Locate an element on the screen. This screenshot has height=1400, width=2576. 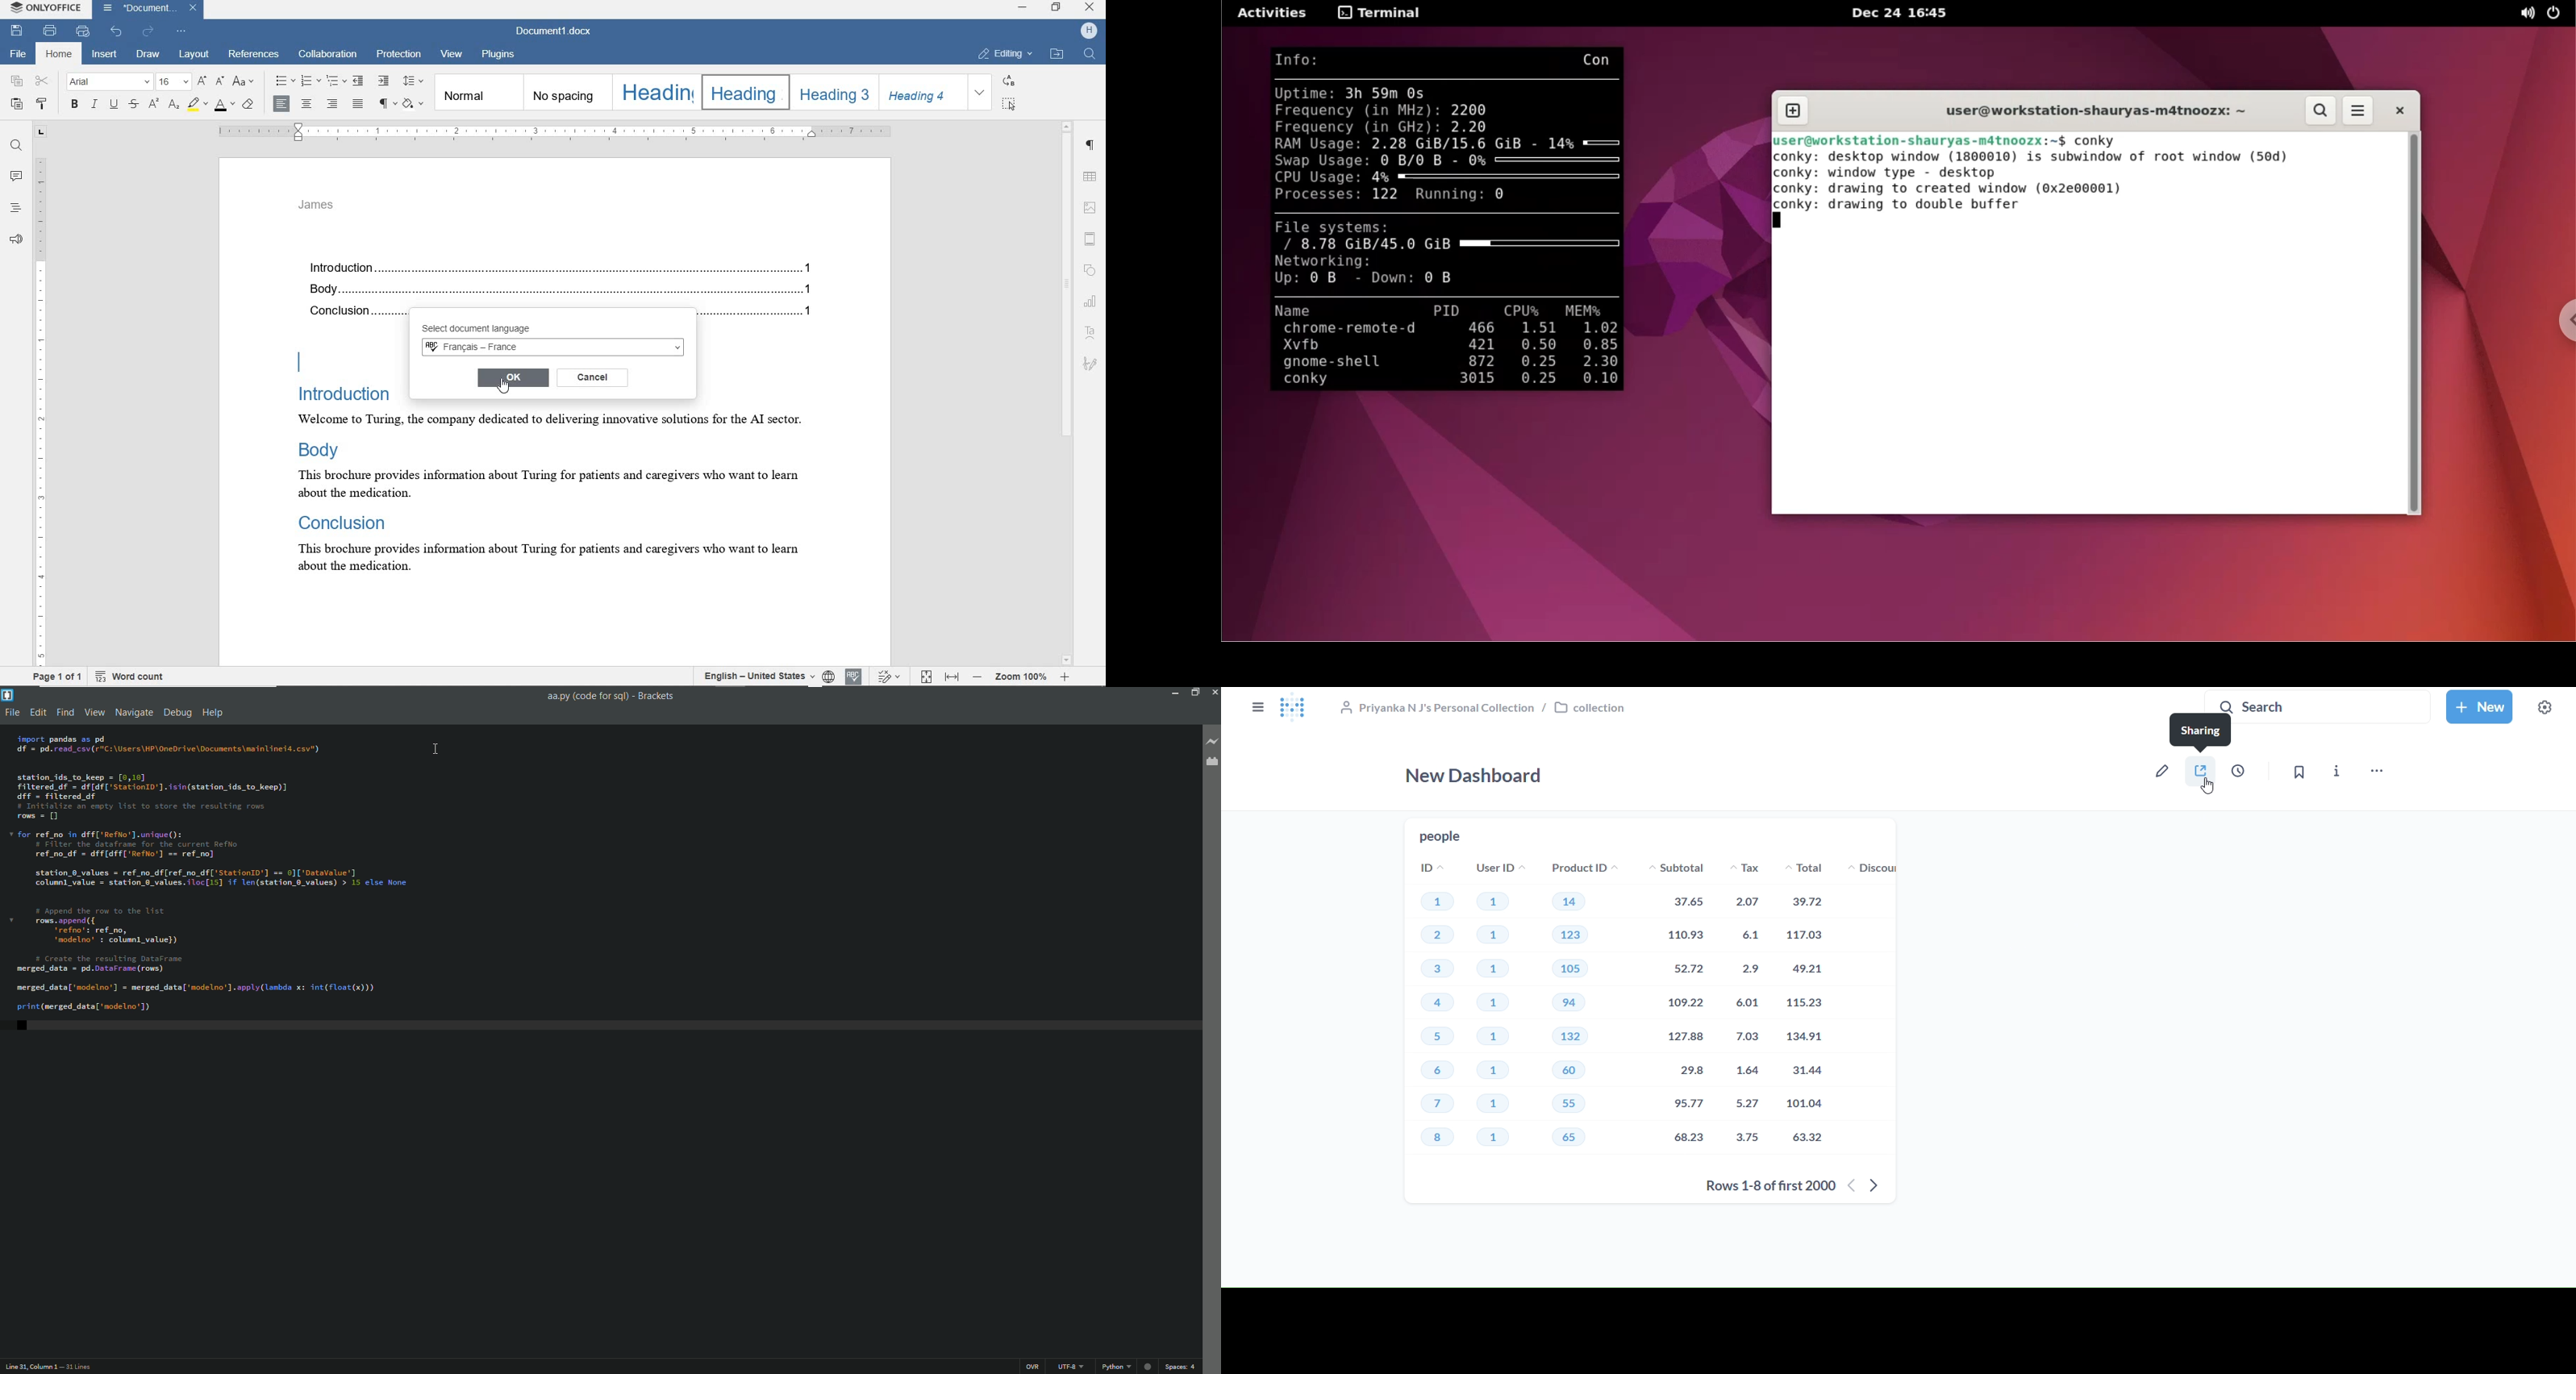
draw is located at coordinates (150, 55).